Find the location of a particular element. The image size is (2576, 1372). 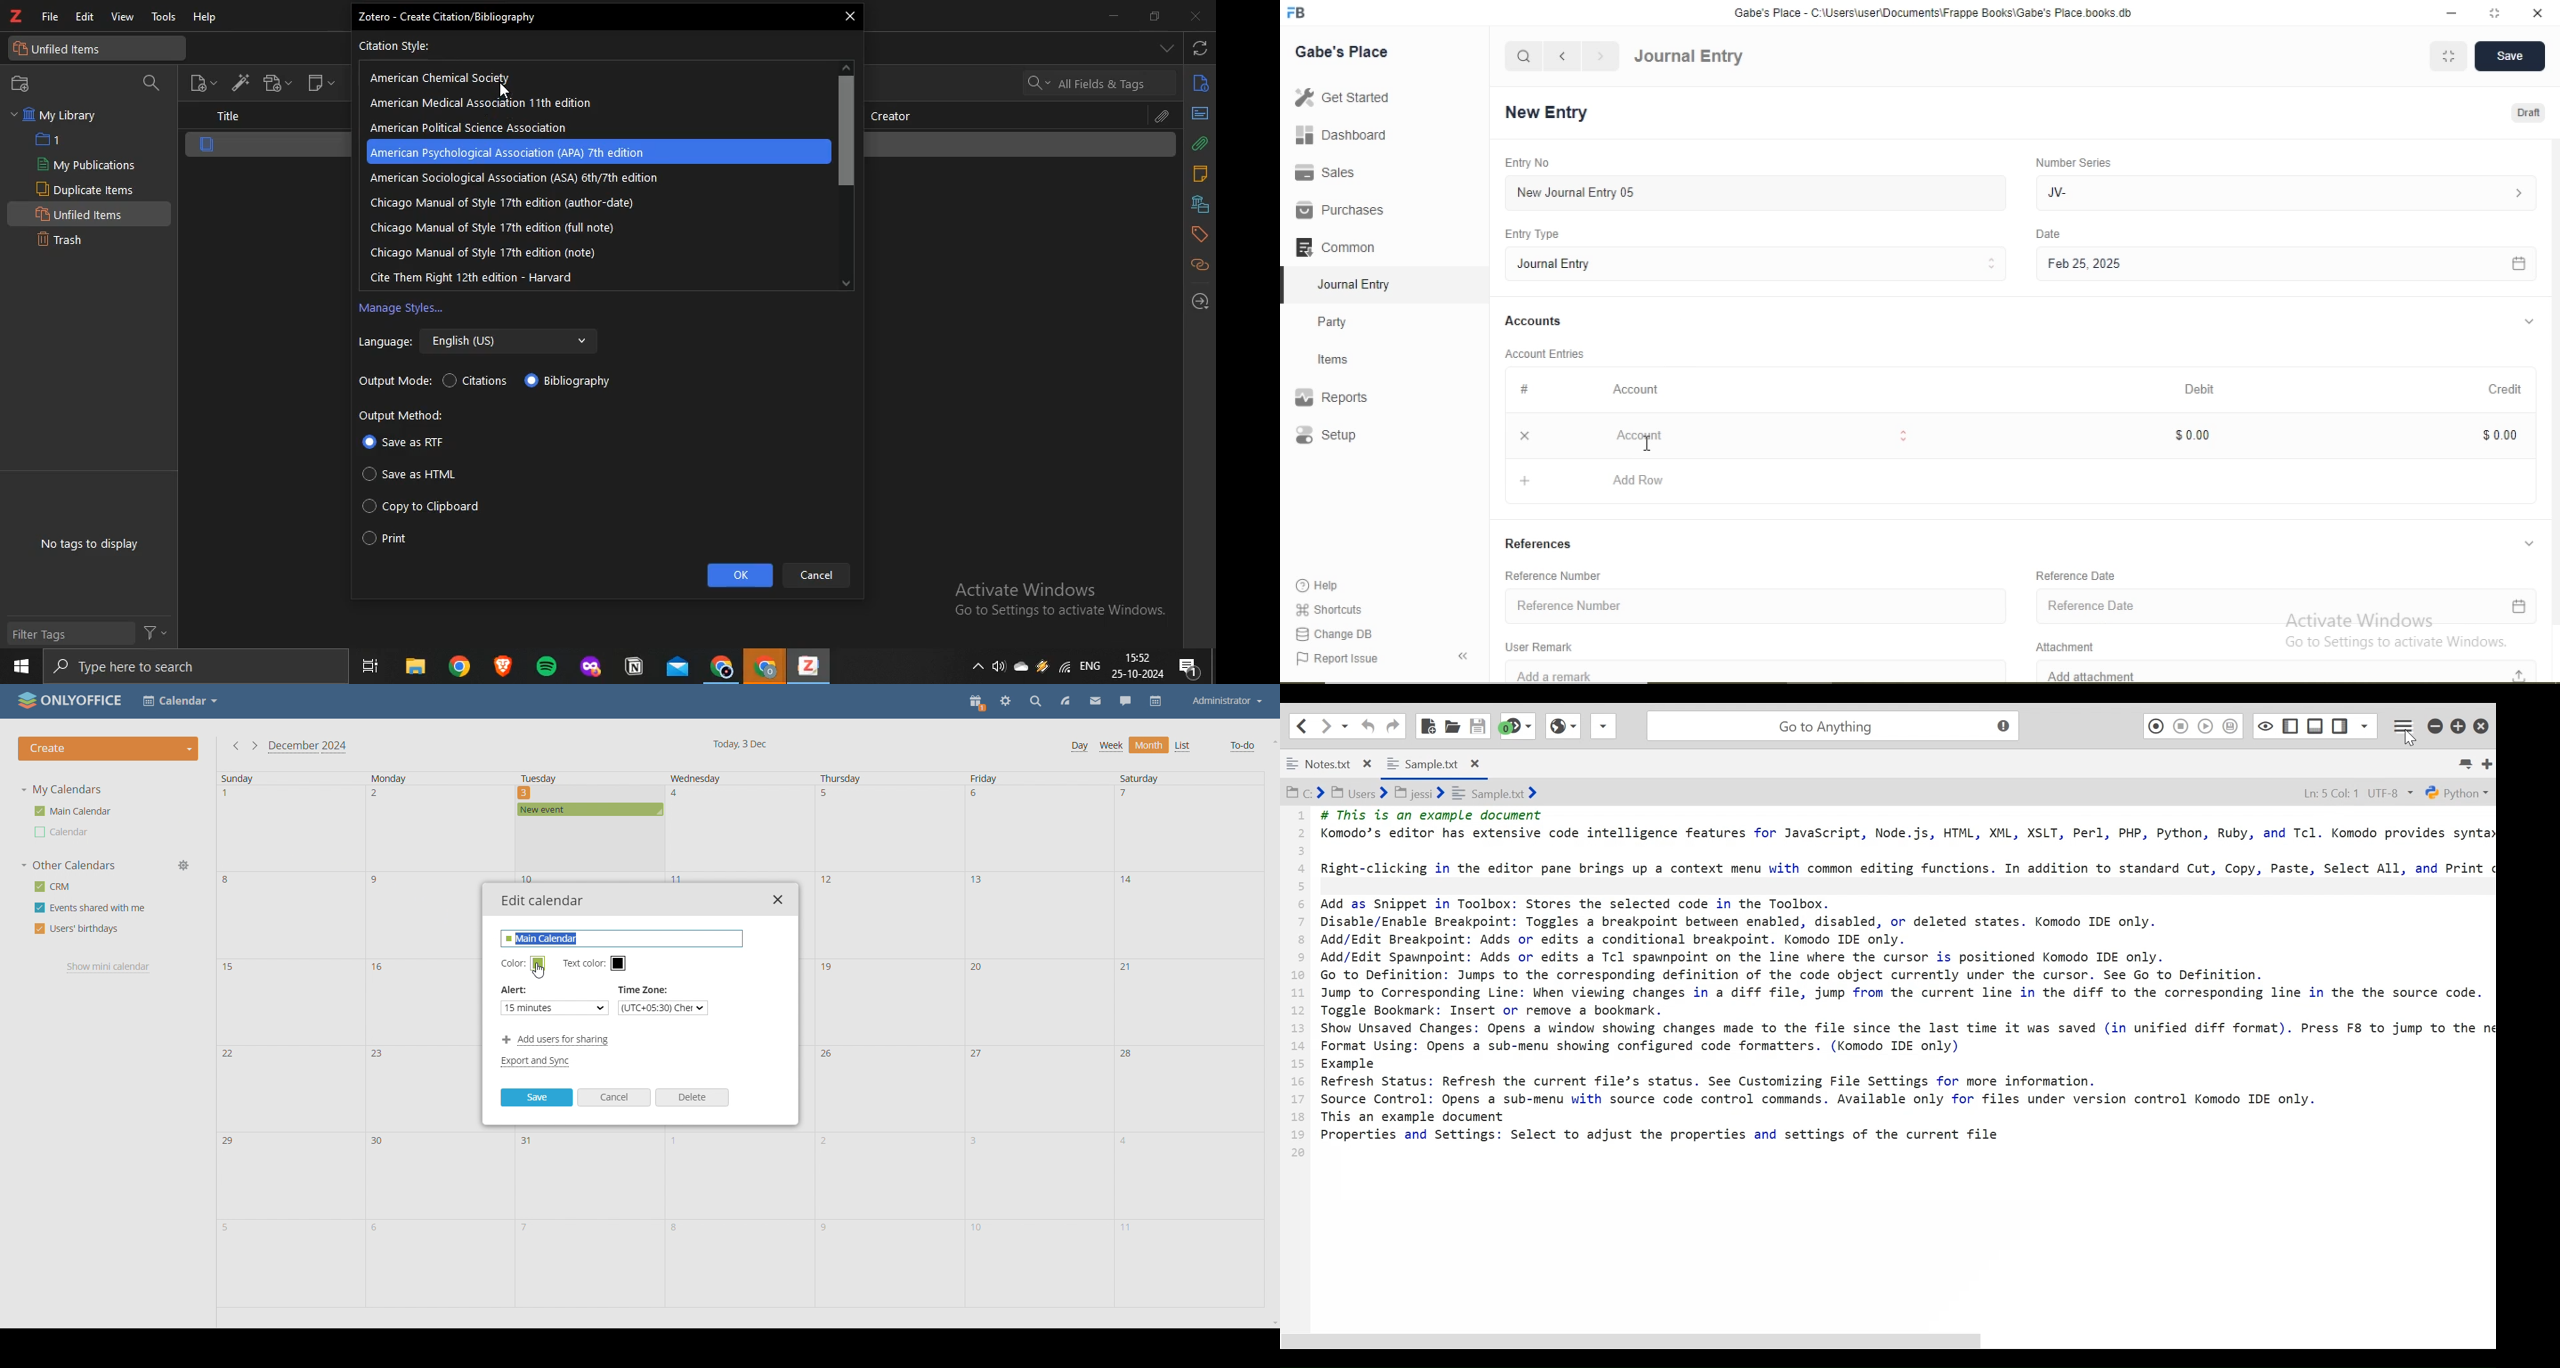

Credit is located at coordinates (2499, 388).